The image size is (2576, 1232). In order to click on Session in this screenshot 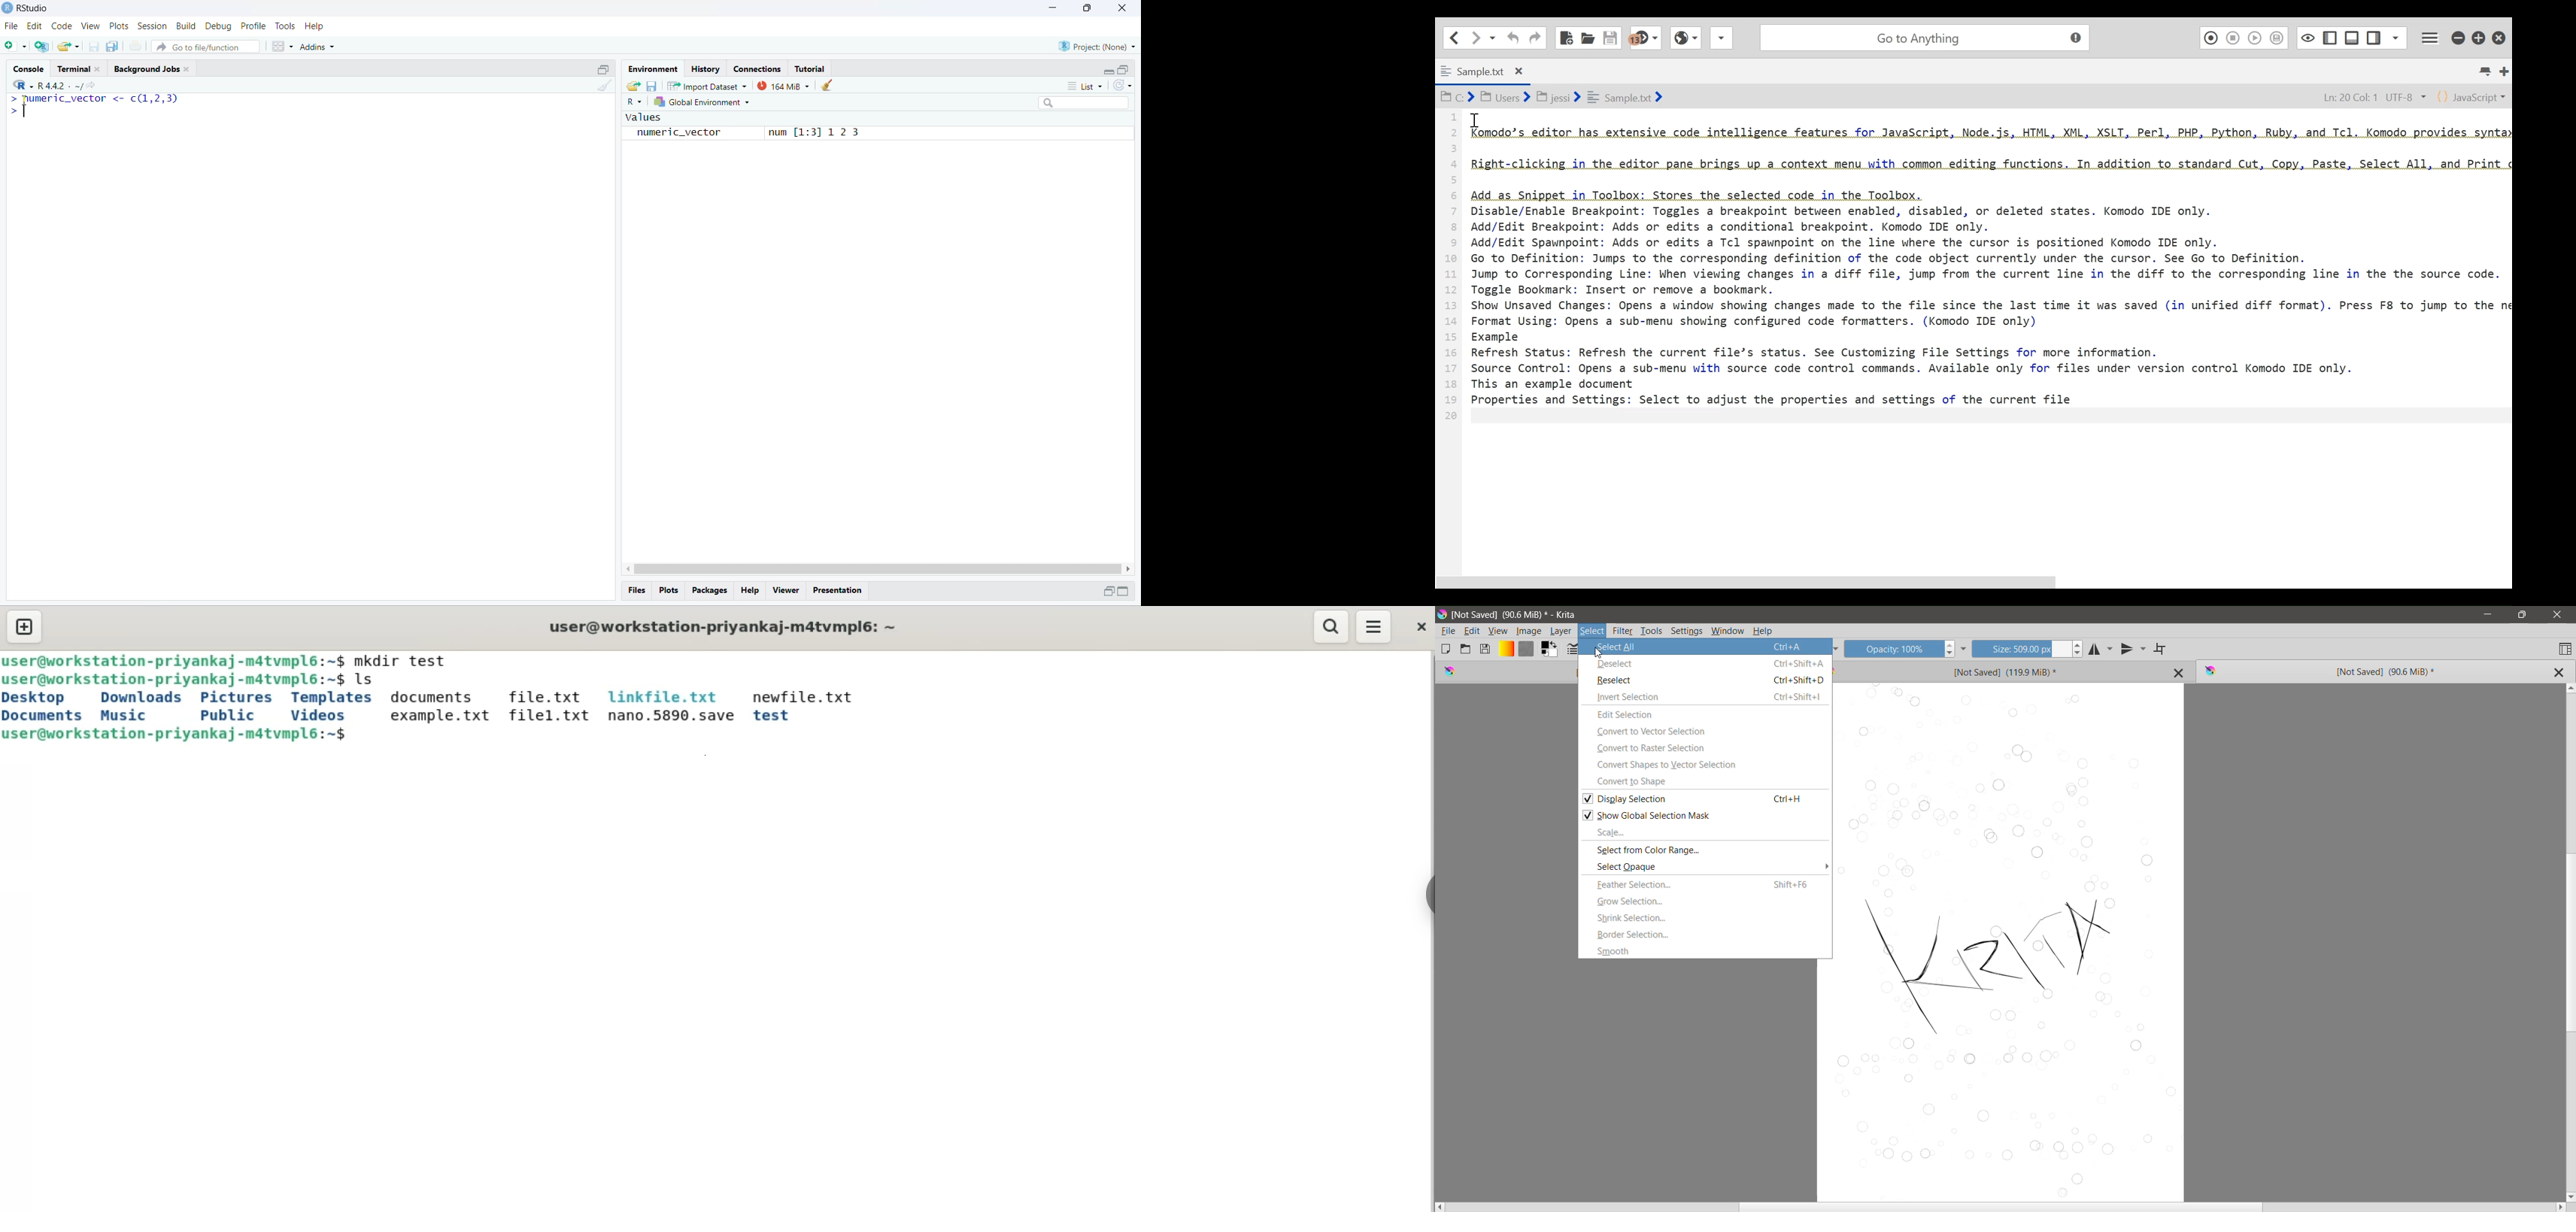, I will do `click(153, 26)`.